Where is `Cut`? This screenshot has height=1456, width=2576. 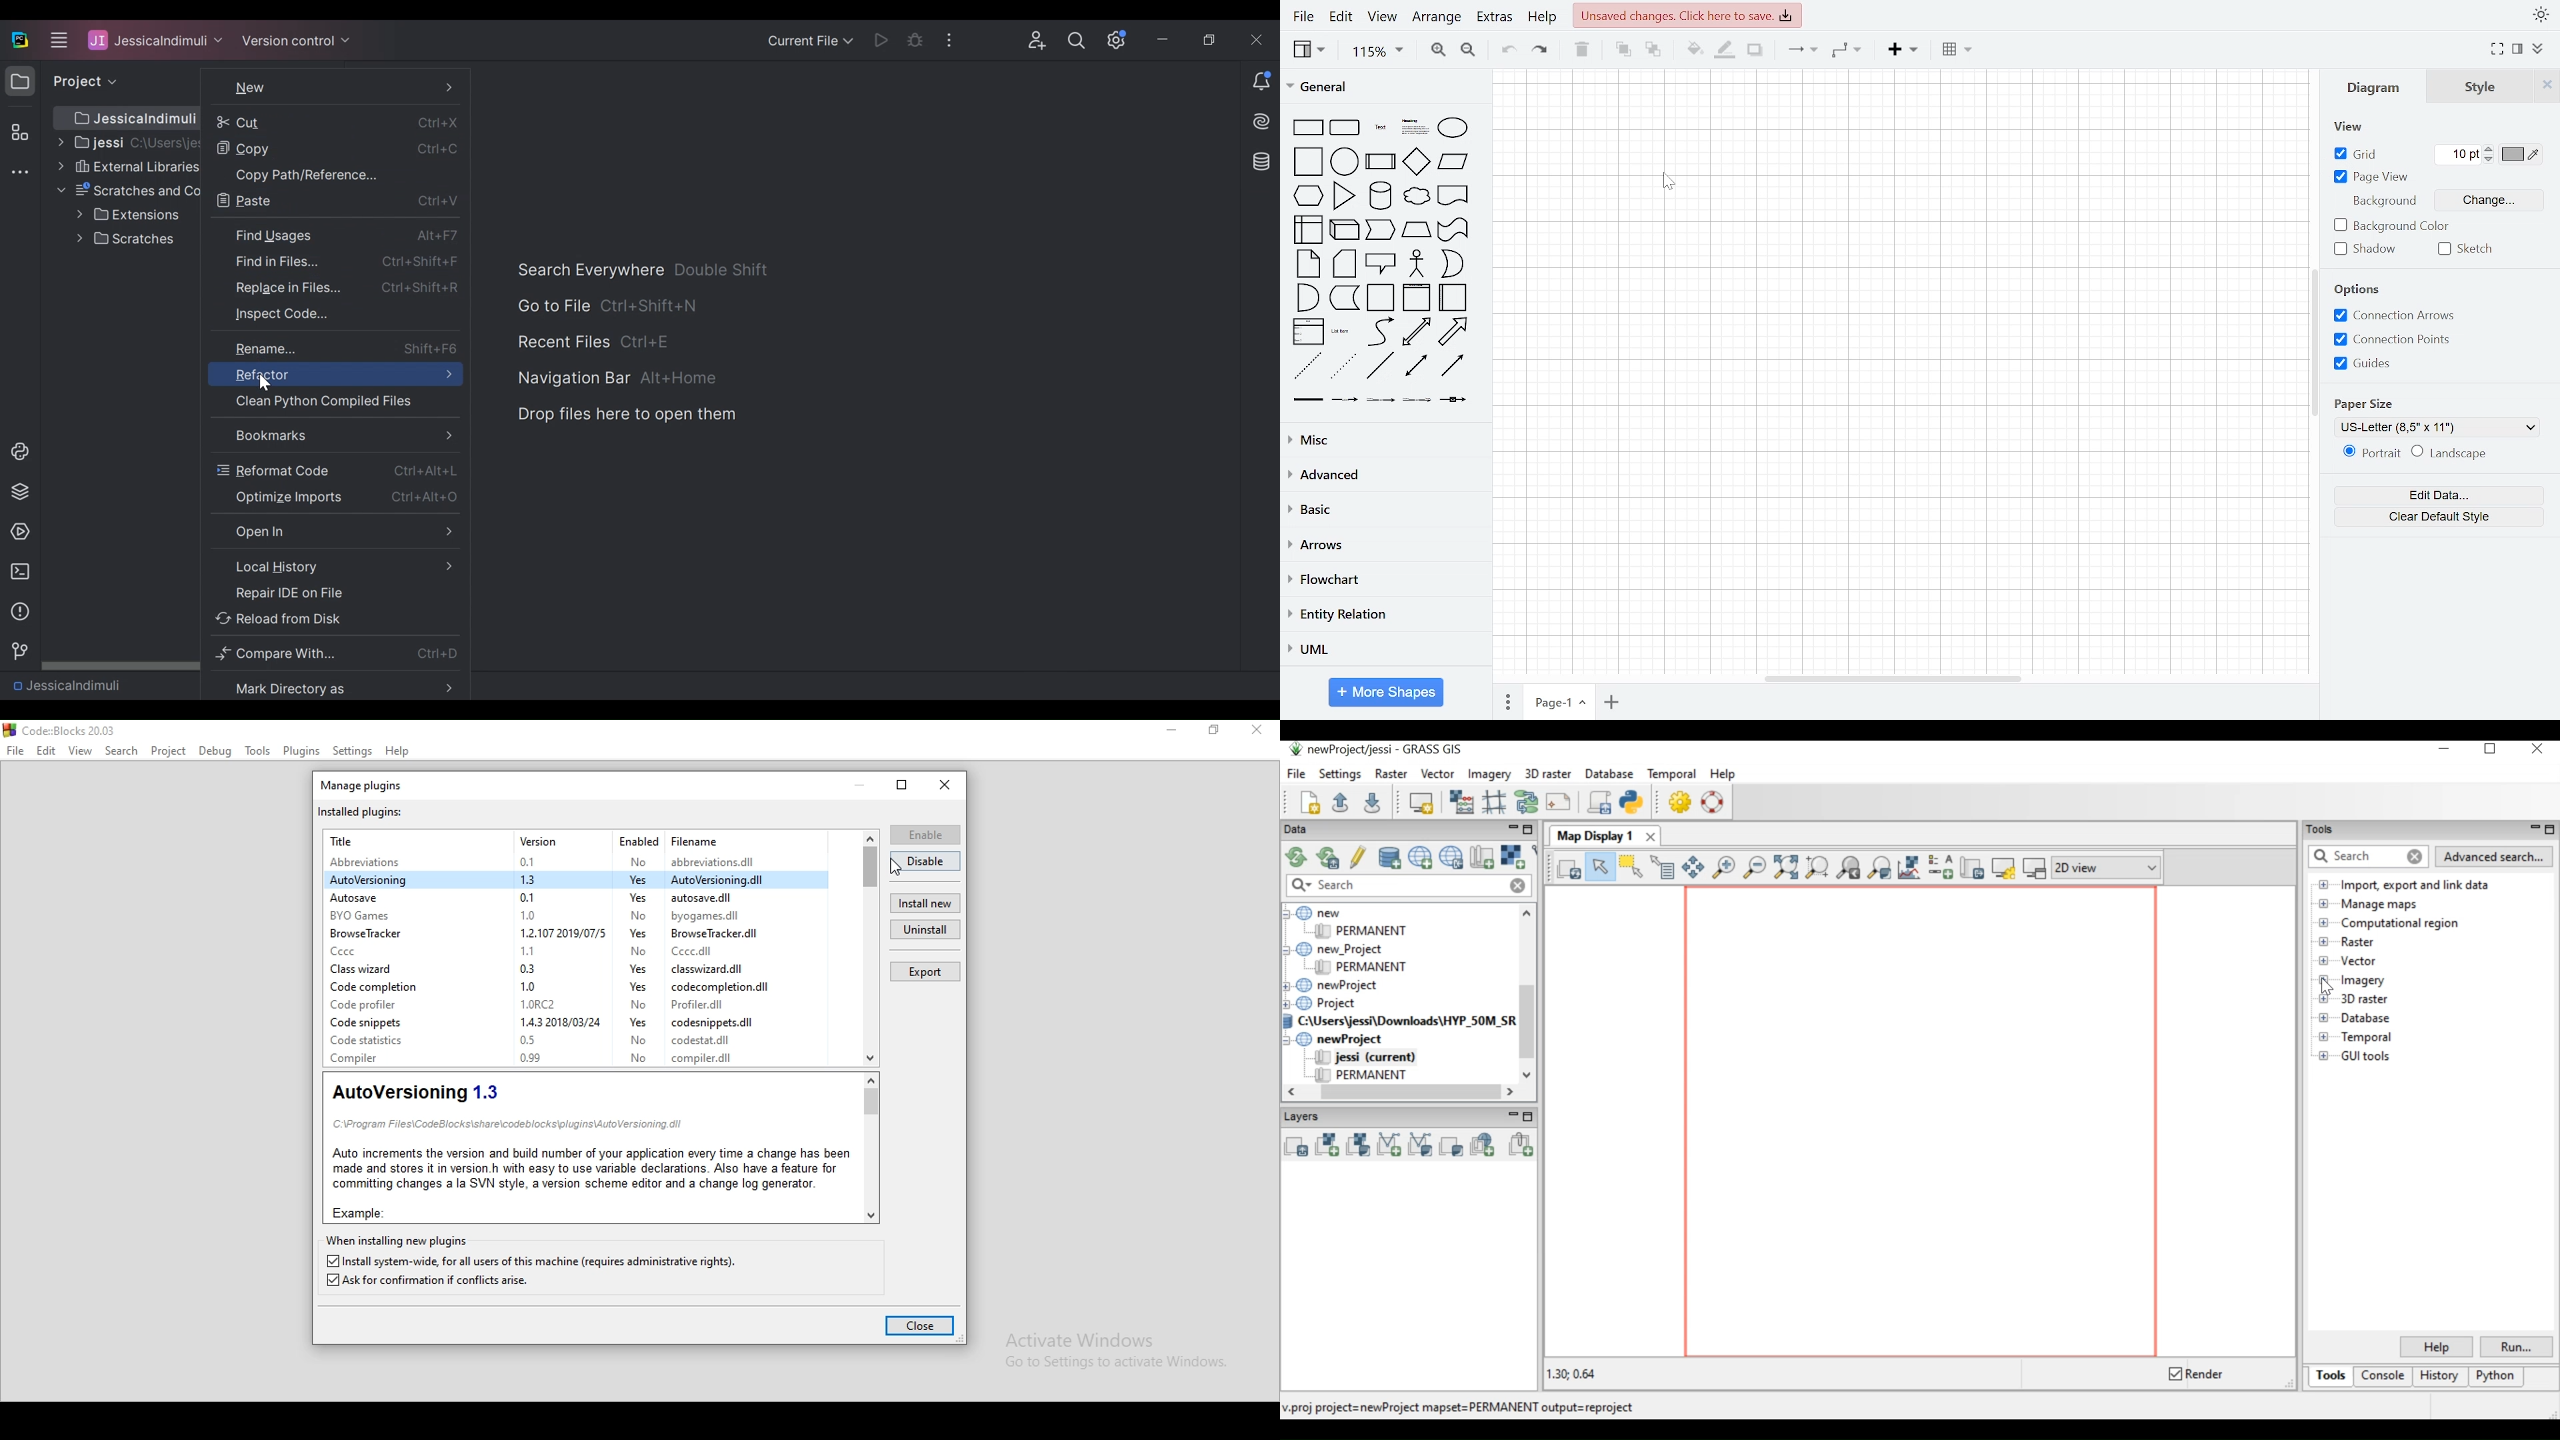
Cut is located at coordinates (333, 121).